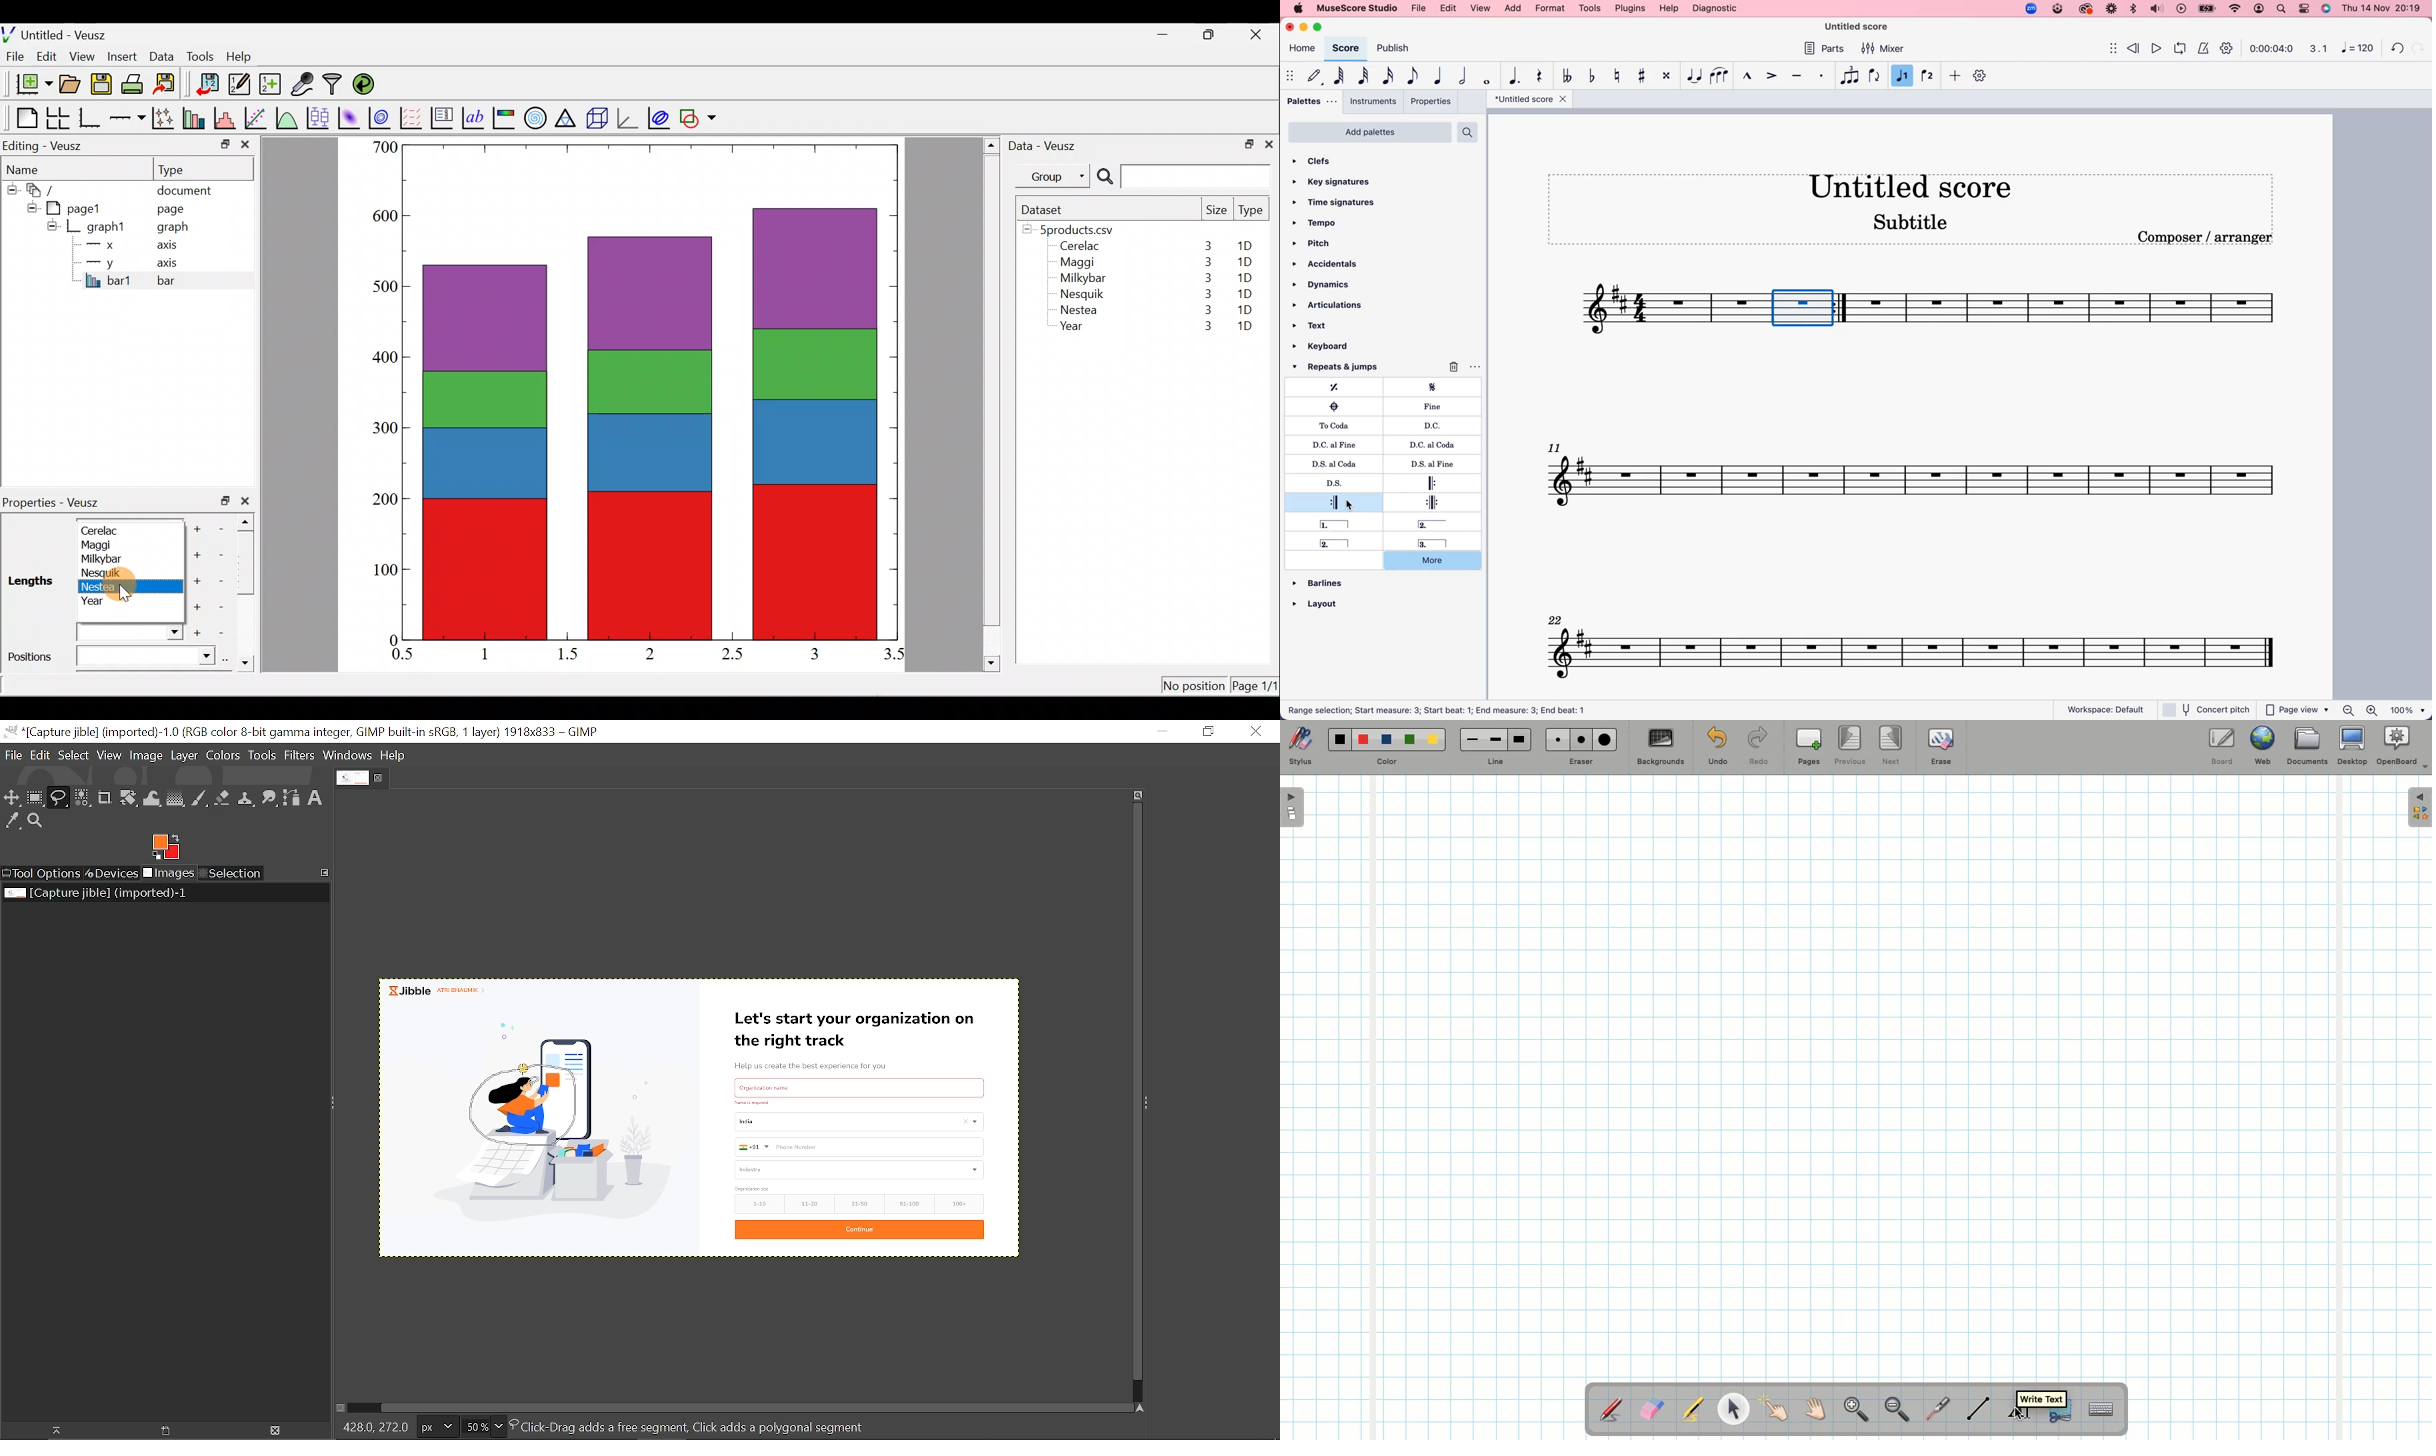 This screenshot has height=1456, width=2436. Describe the element at coordinates (1144, 1409) in the screenshot. I see `Navigate this window` at that location.